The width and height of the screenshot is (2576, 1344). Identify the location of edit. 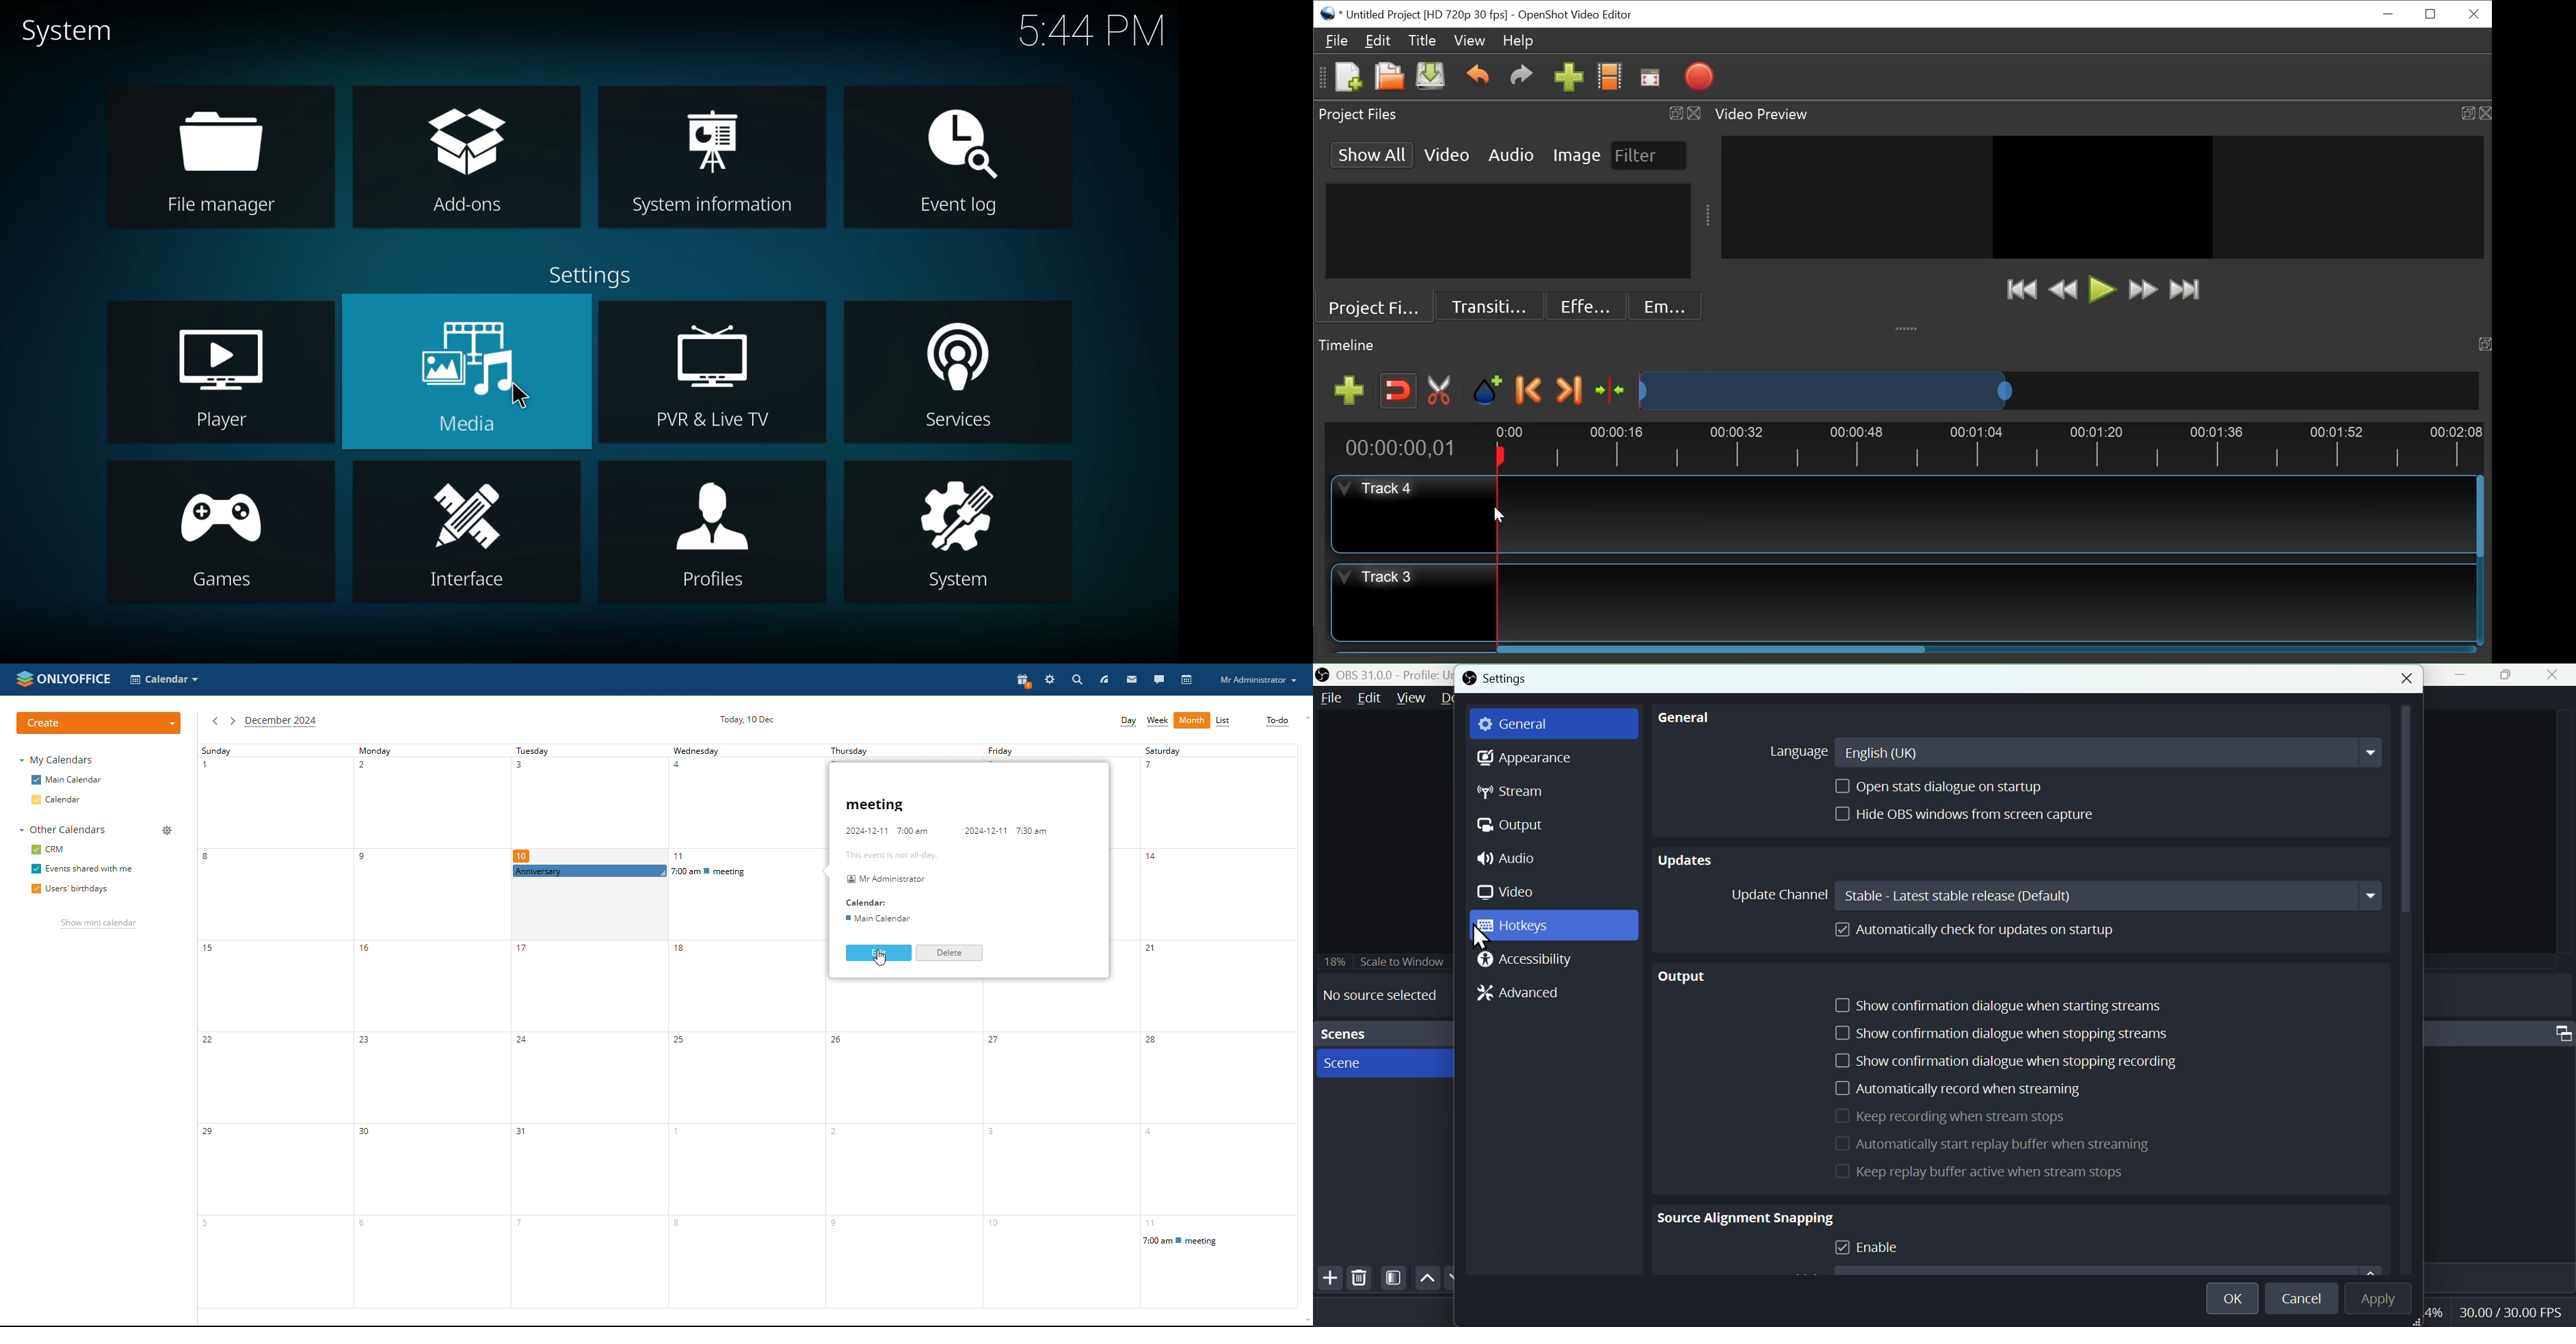
(878, 953).